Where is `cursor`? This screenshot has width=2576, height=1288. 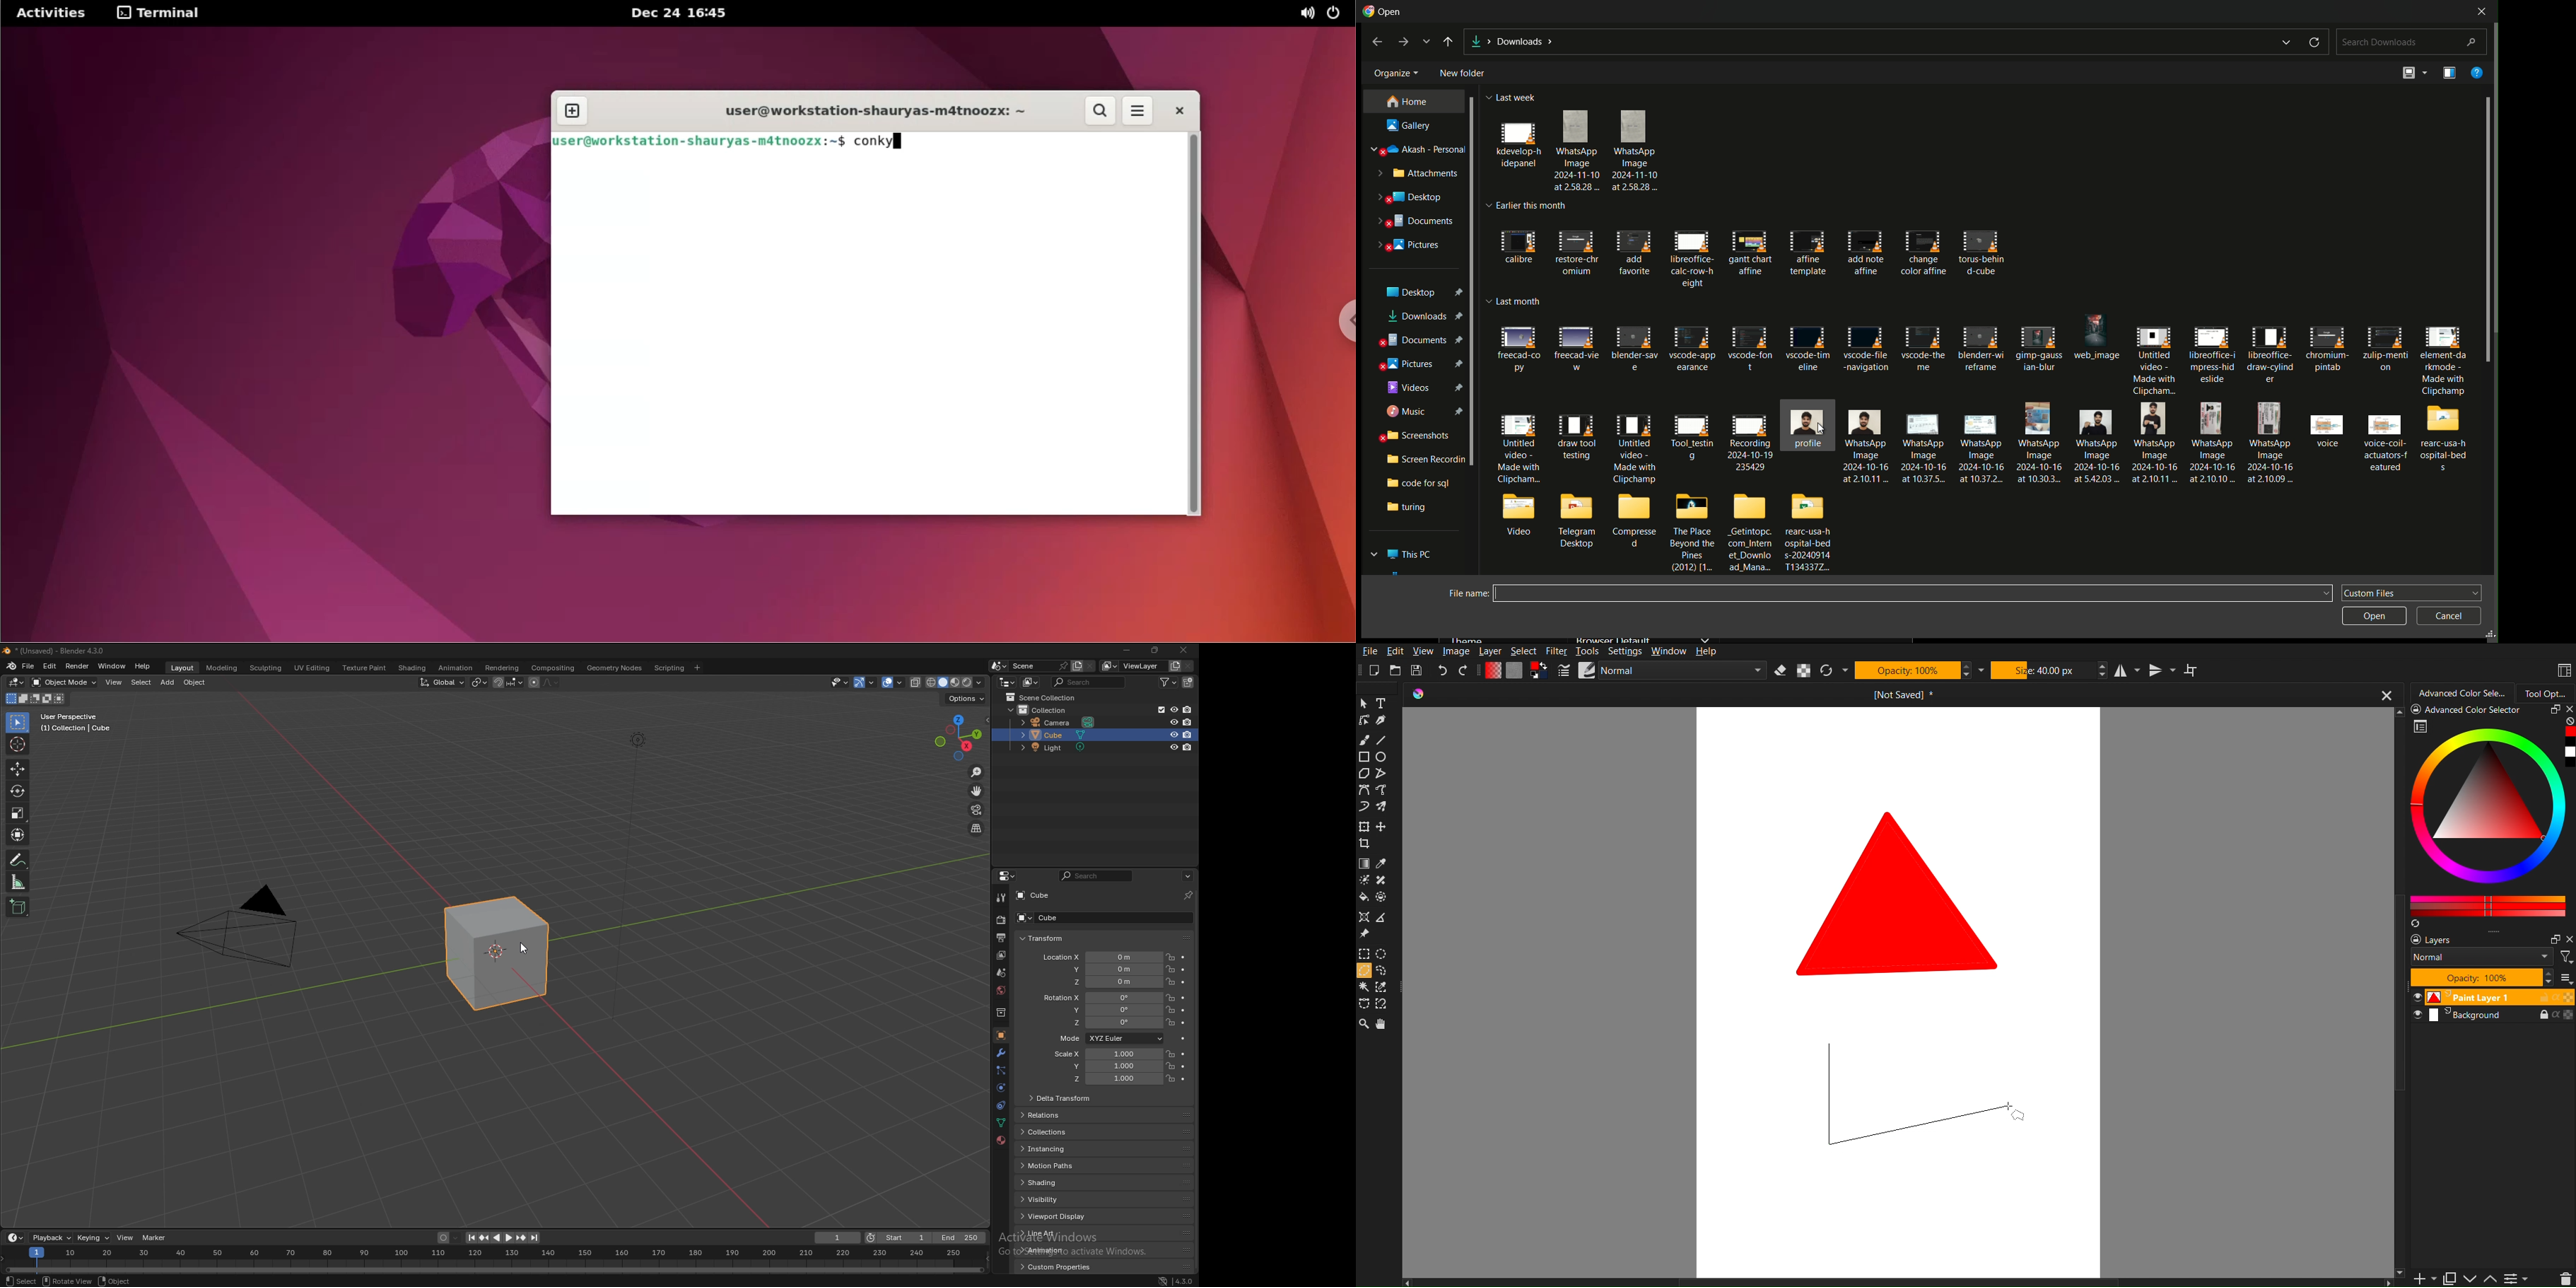 cursor is located at coordinates (17, 744).